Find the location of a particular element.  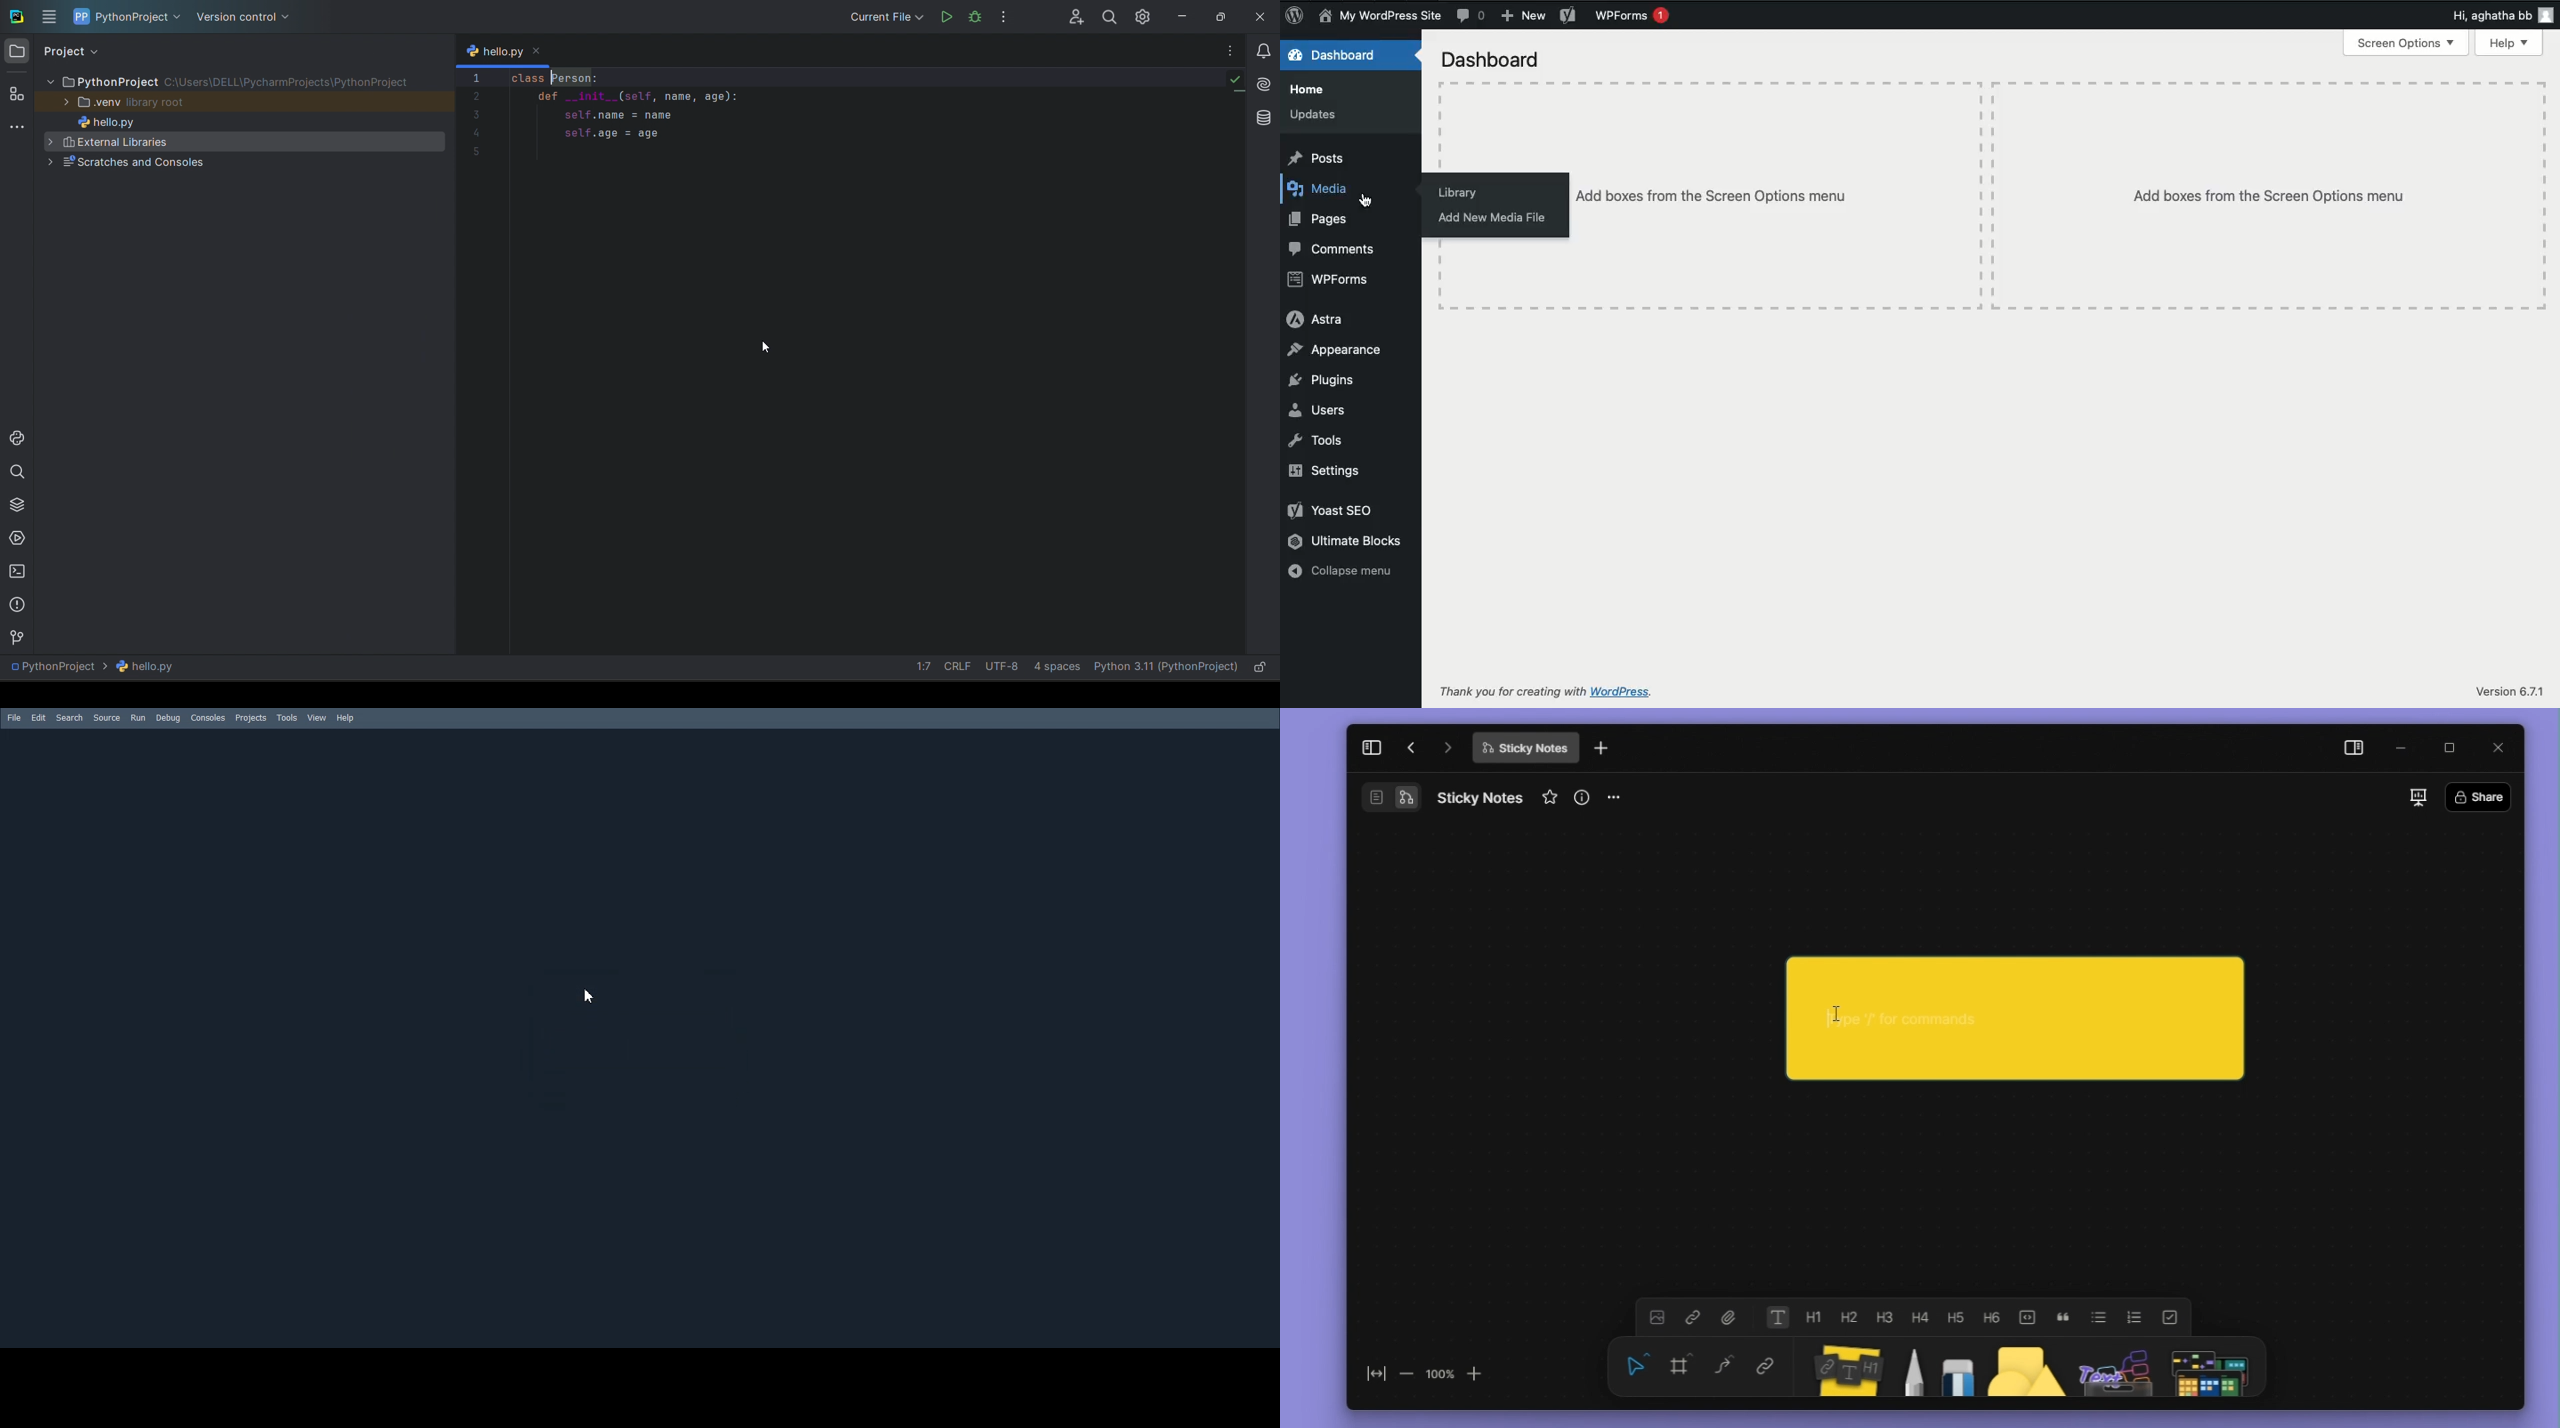

side  panel is located at coordinates (2350, 748).